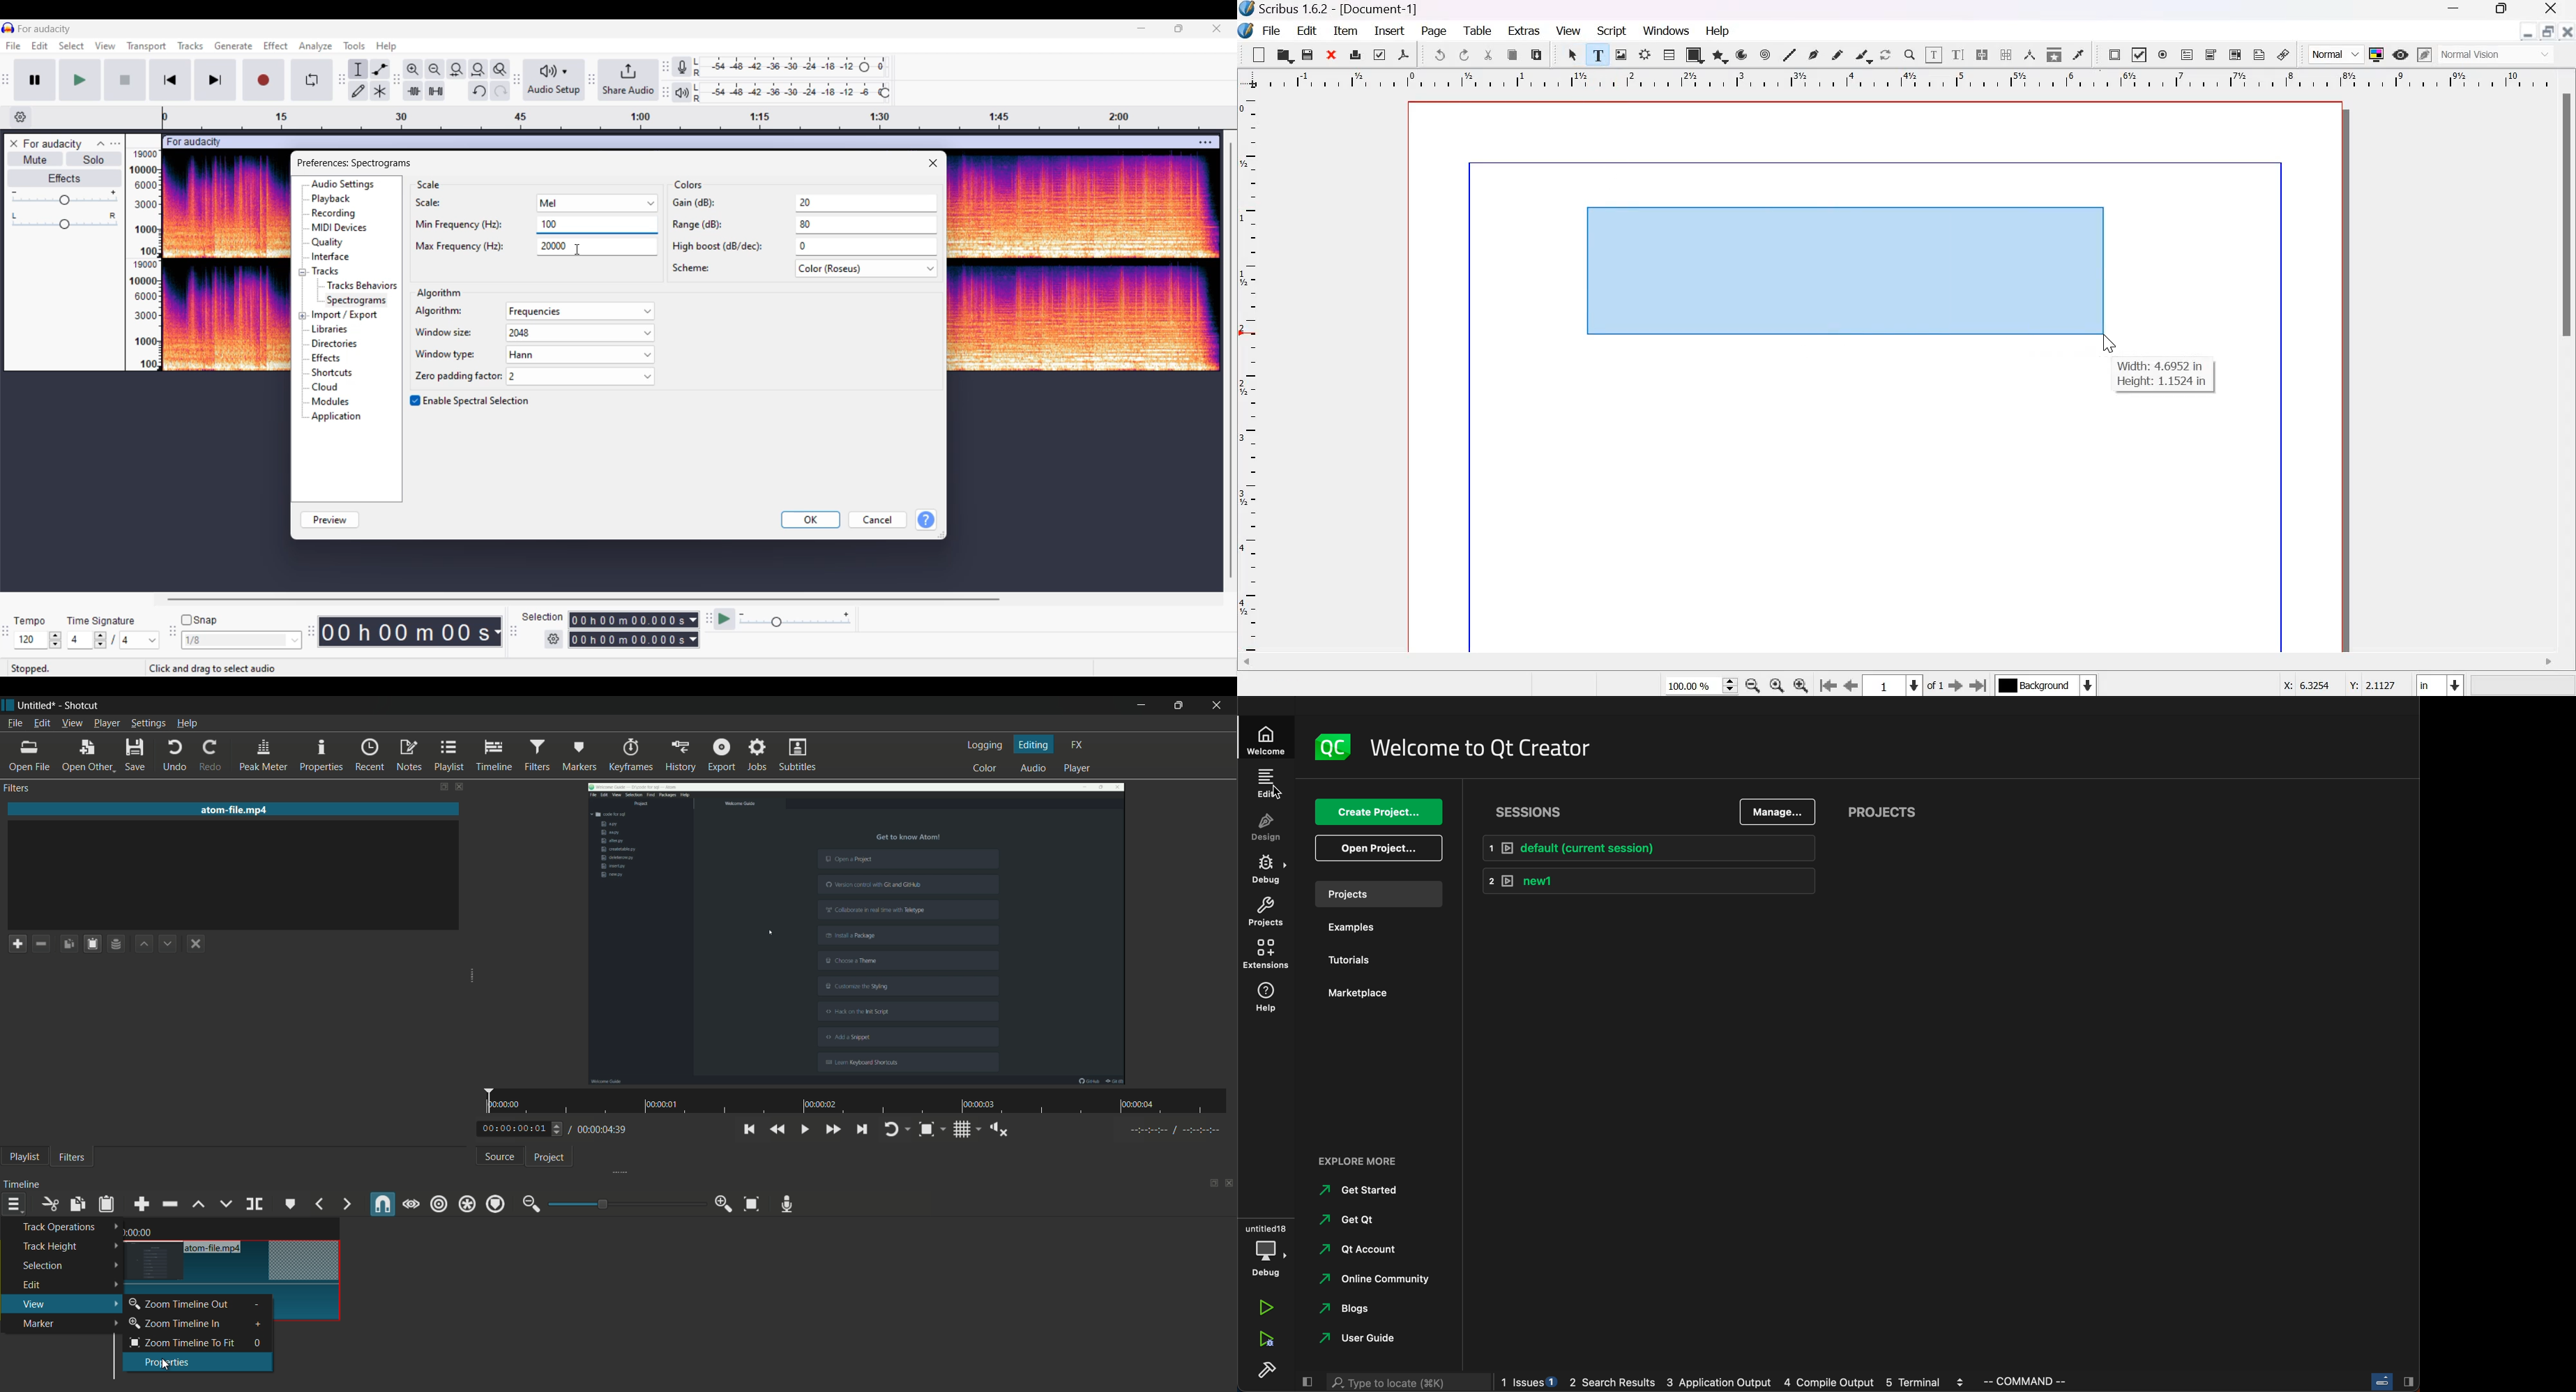  What do you see at coordinates (64, 198) in the screenshot?
I see `Volume slider` at bounding box center [64, 198].